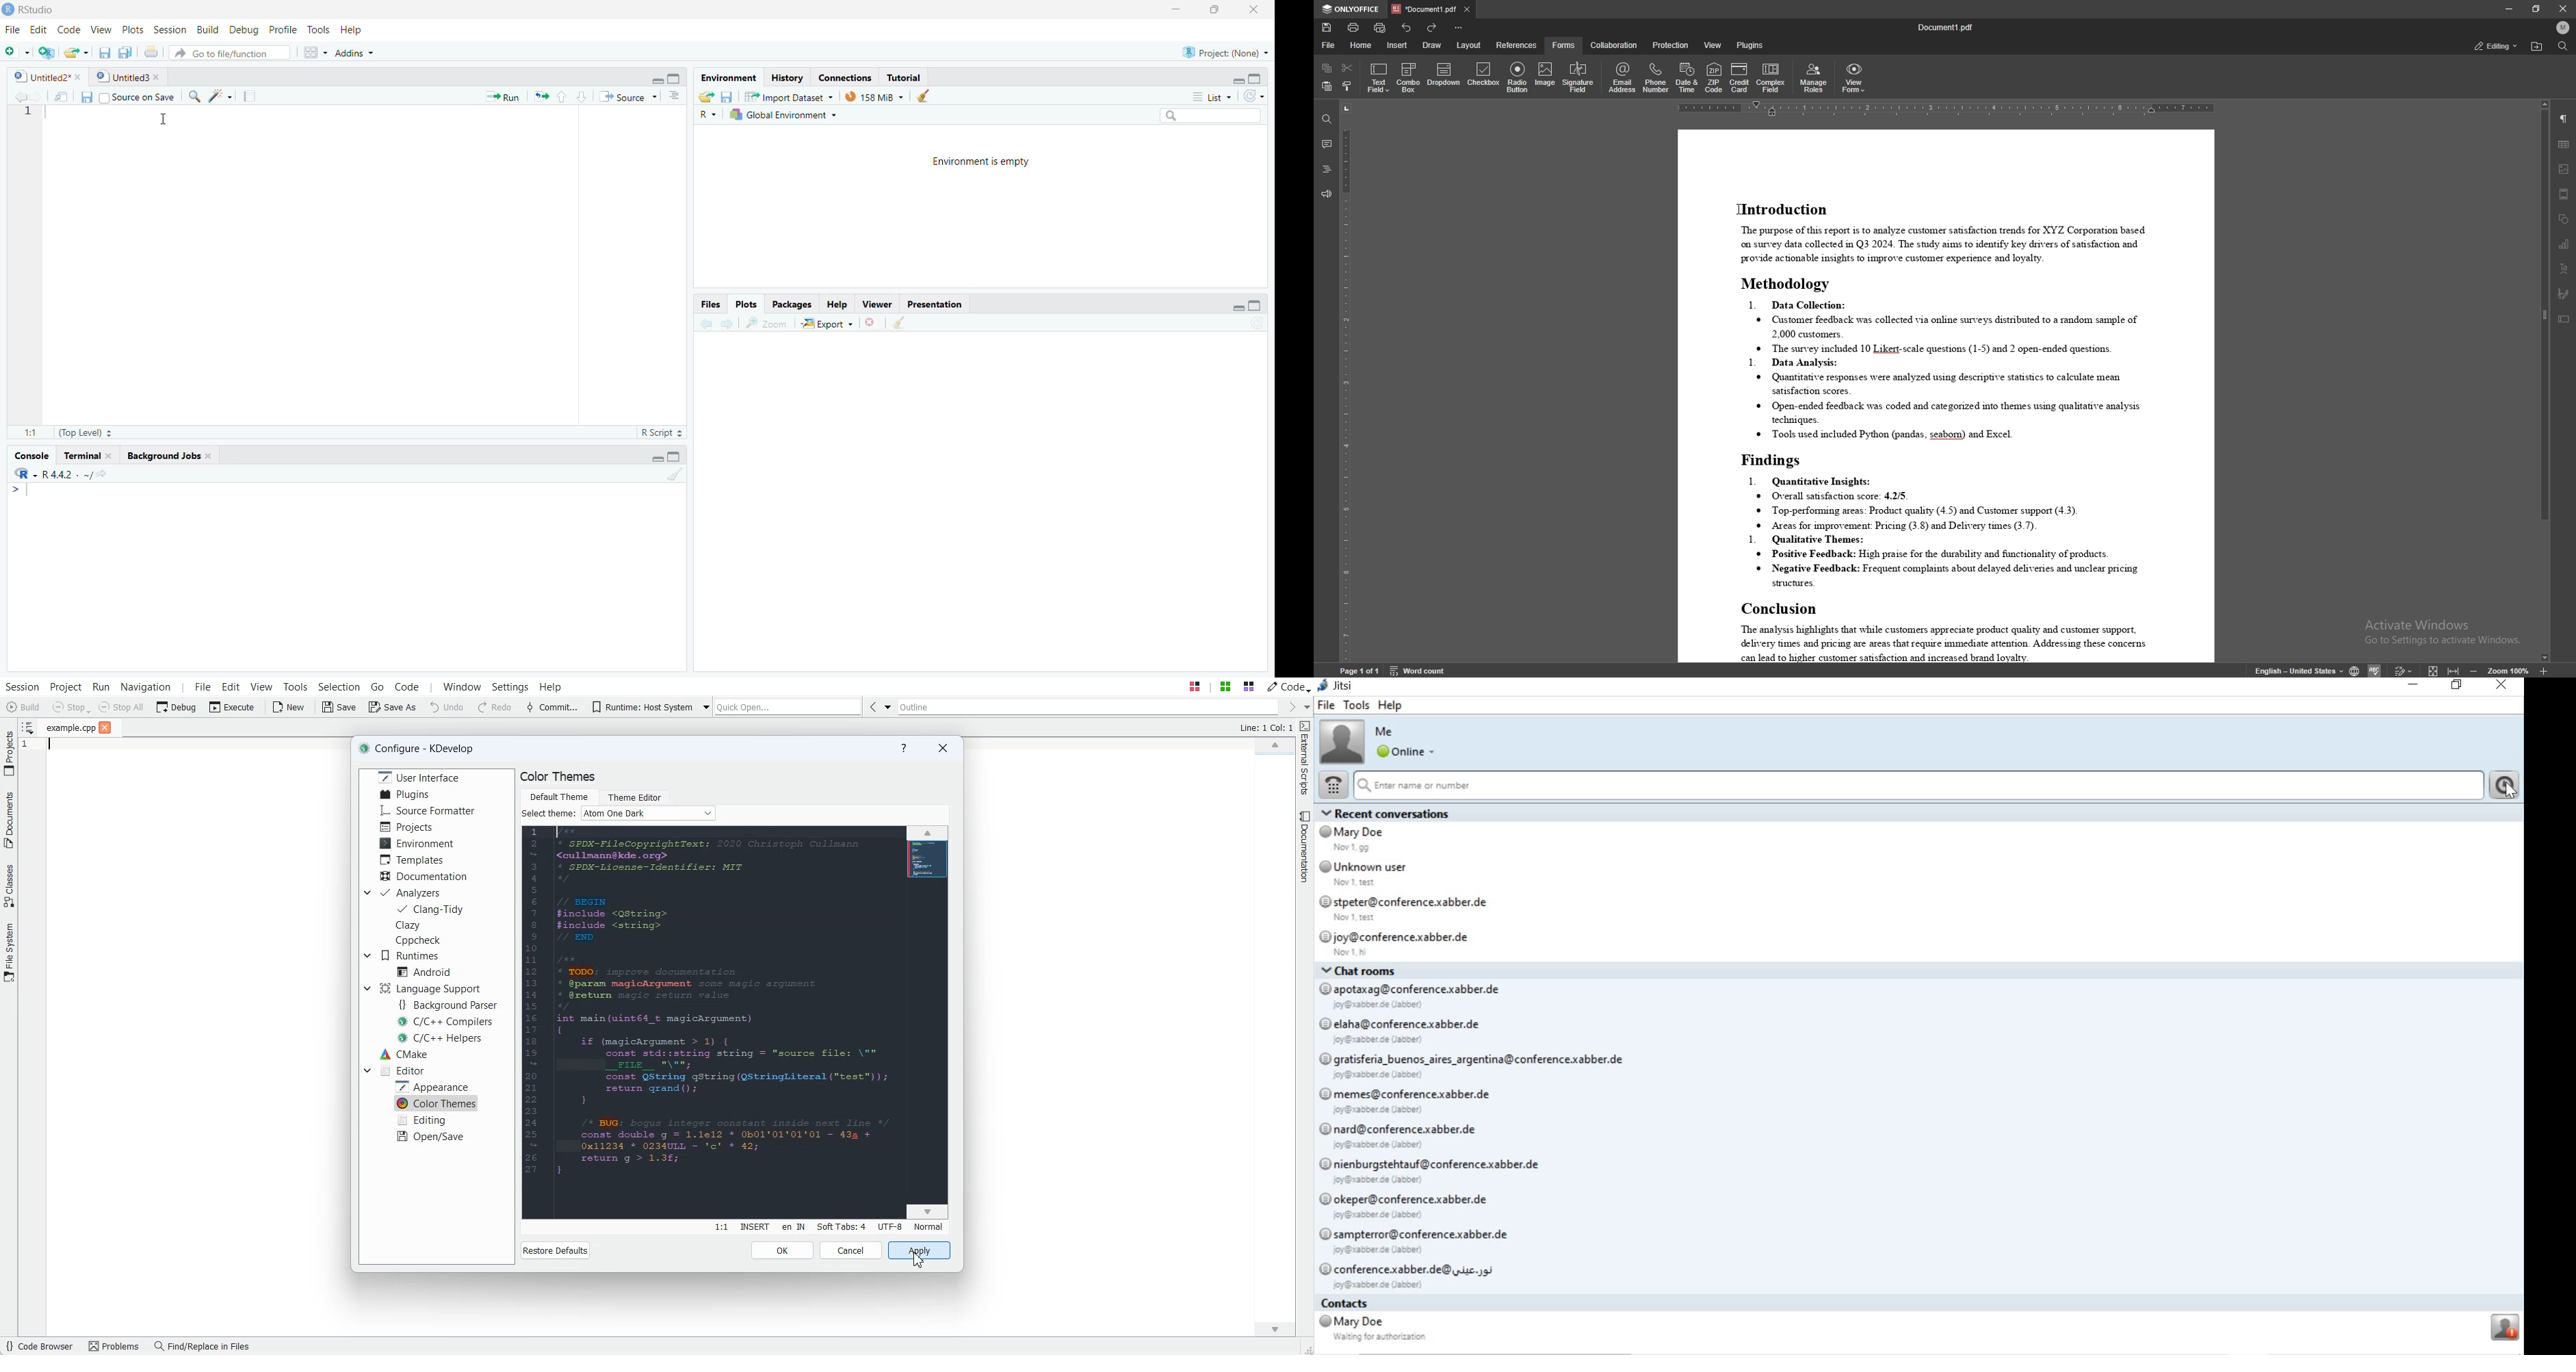  Describe the element at coordinates (392, 708) in the screenshot. I see `Save As` at that location.